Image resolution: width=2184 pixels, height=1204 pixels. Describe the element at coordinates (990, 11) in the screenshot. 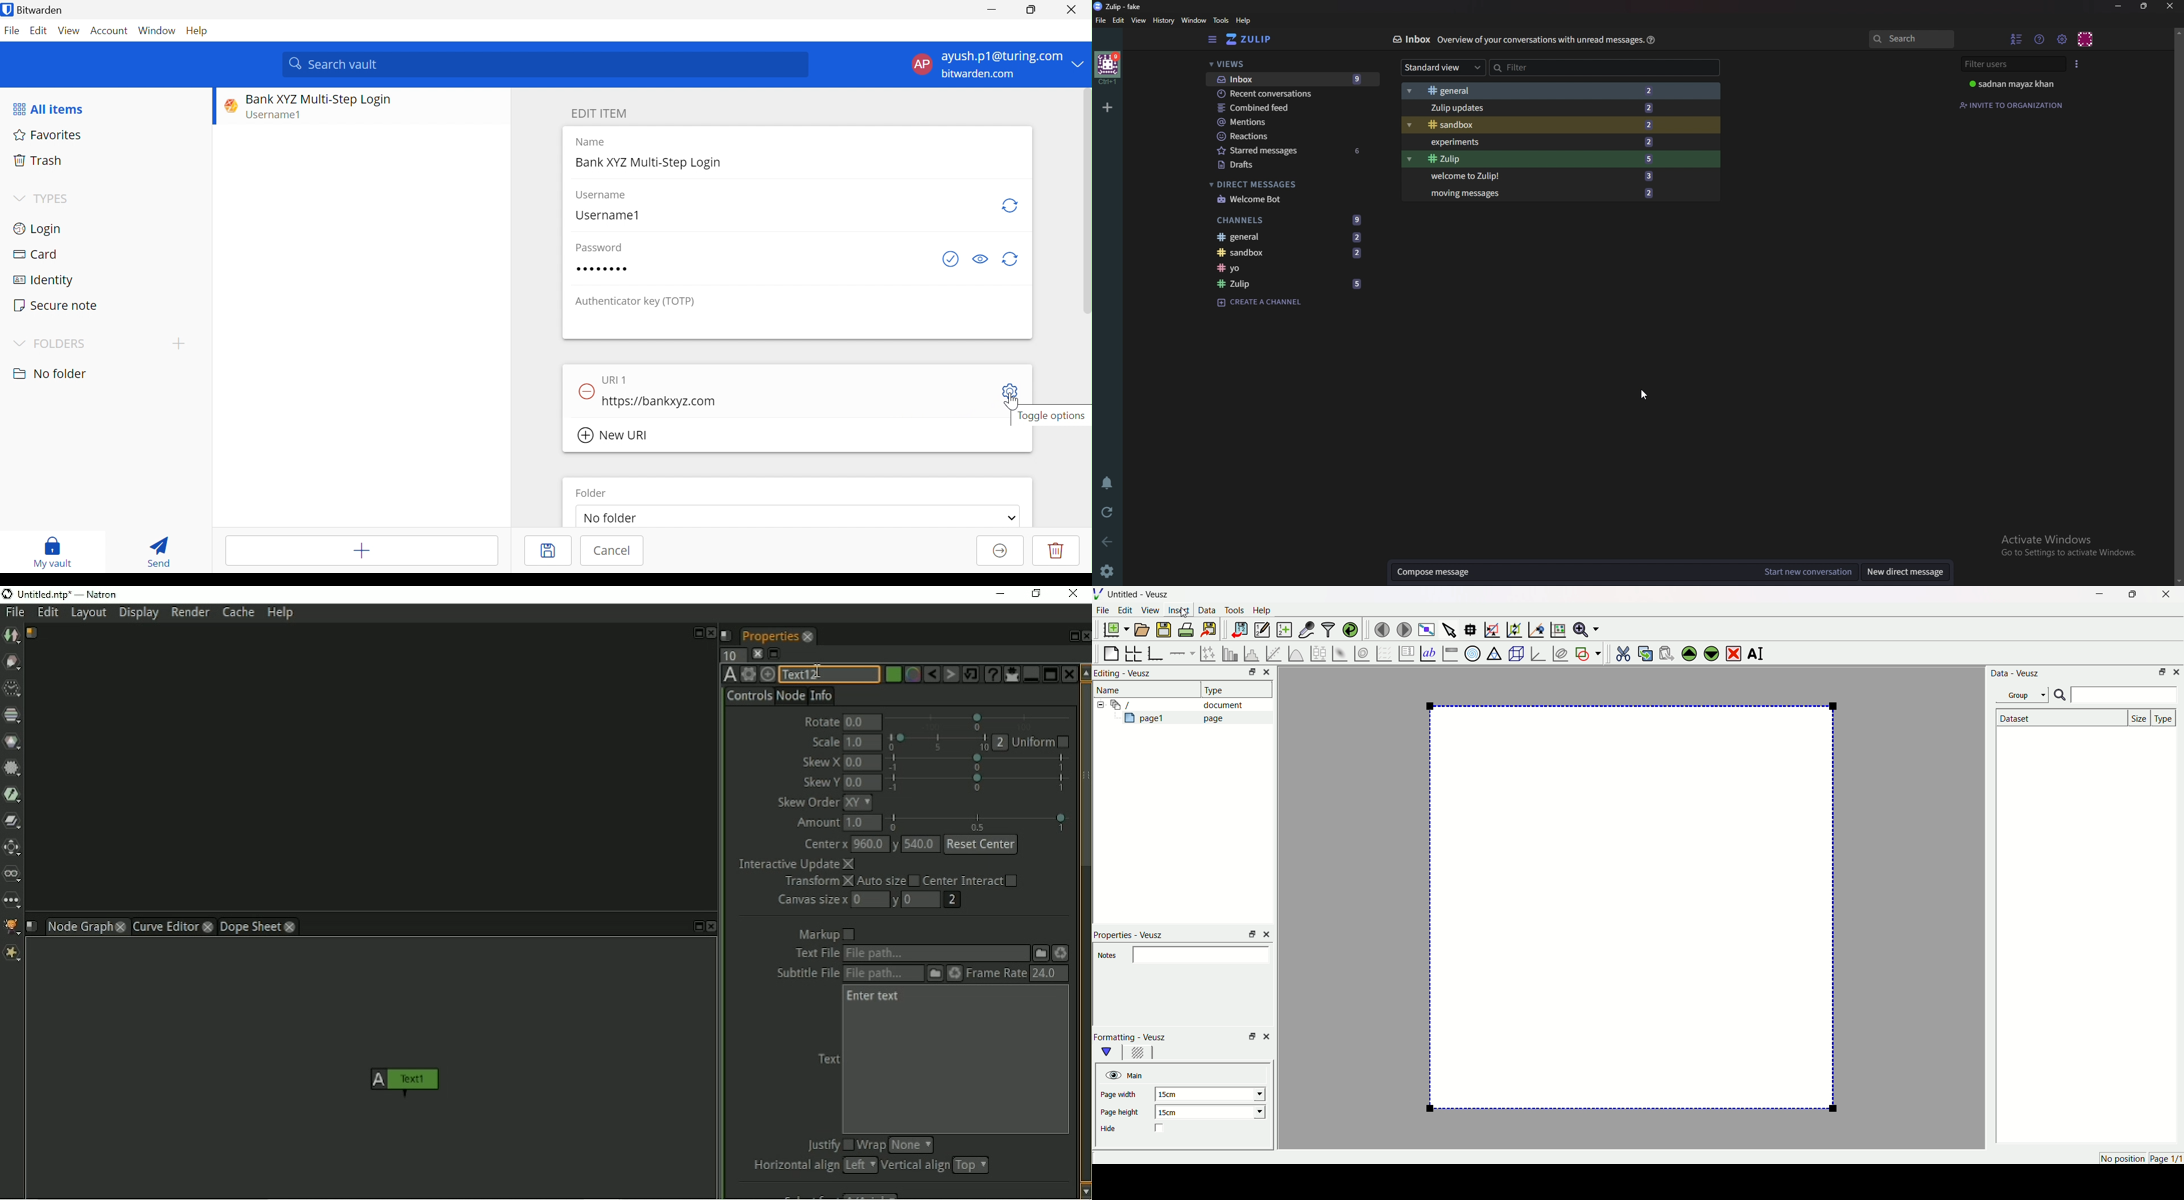

I see `Minimize` at that location.